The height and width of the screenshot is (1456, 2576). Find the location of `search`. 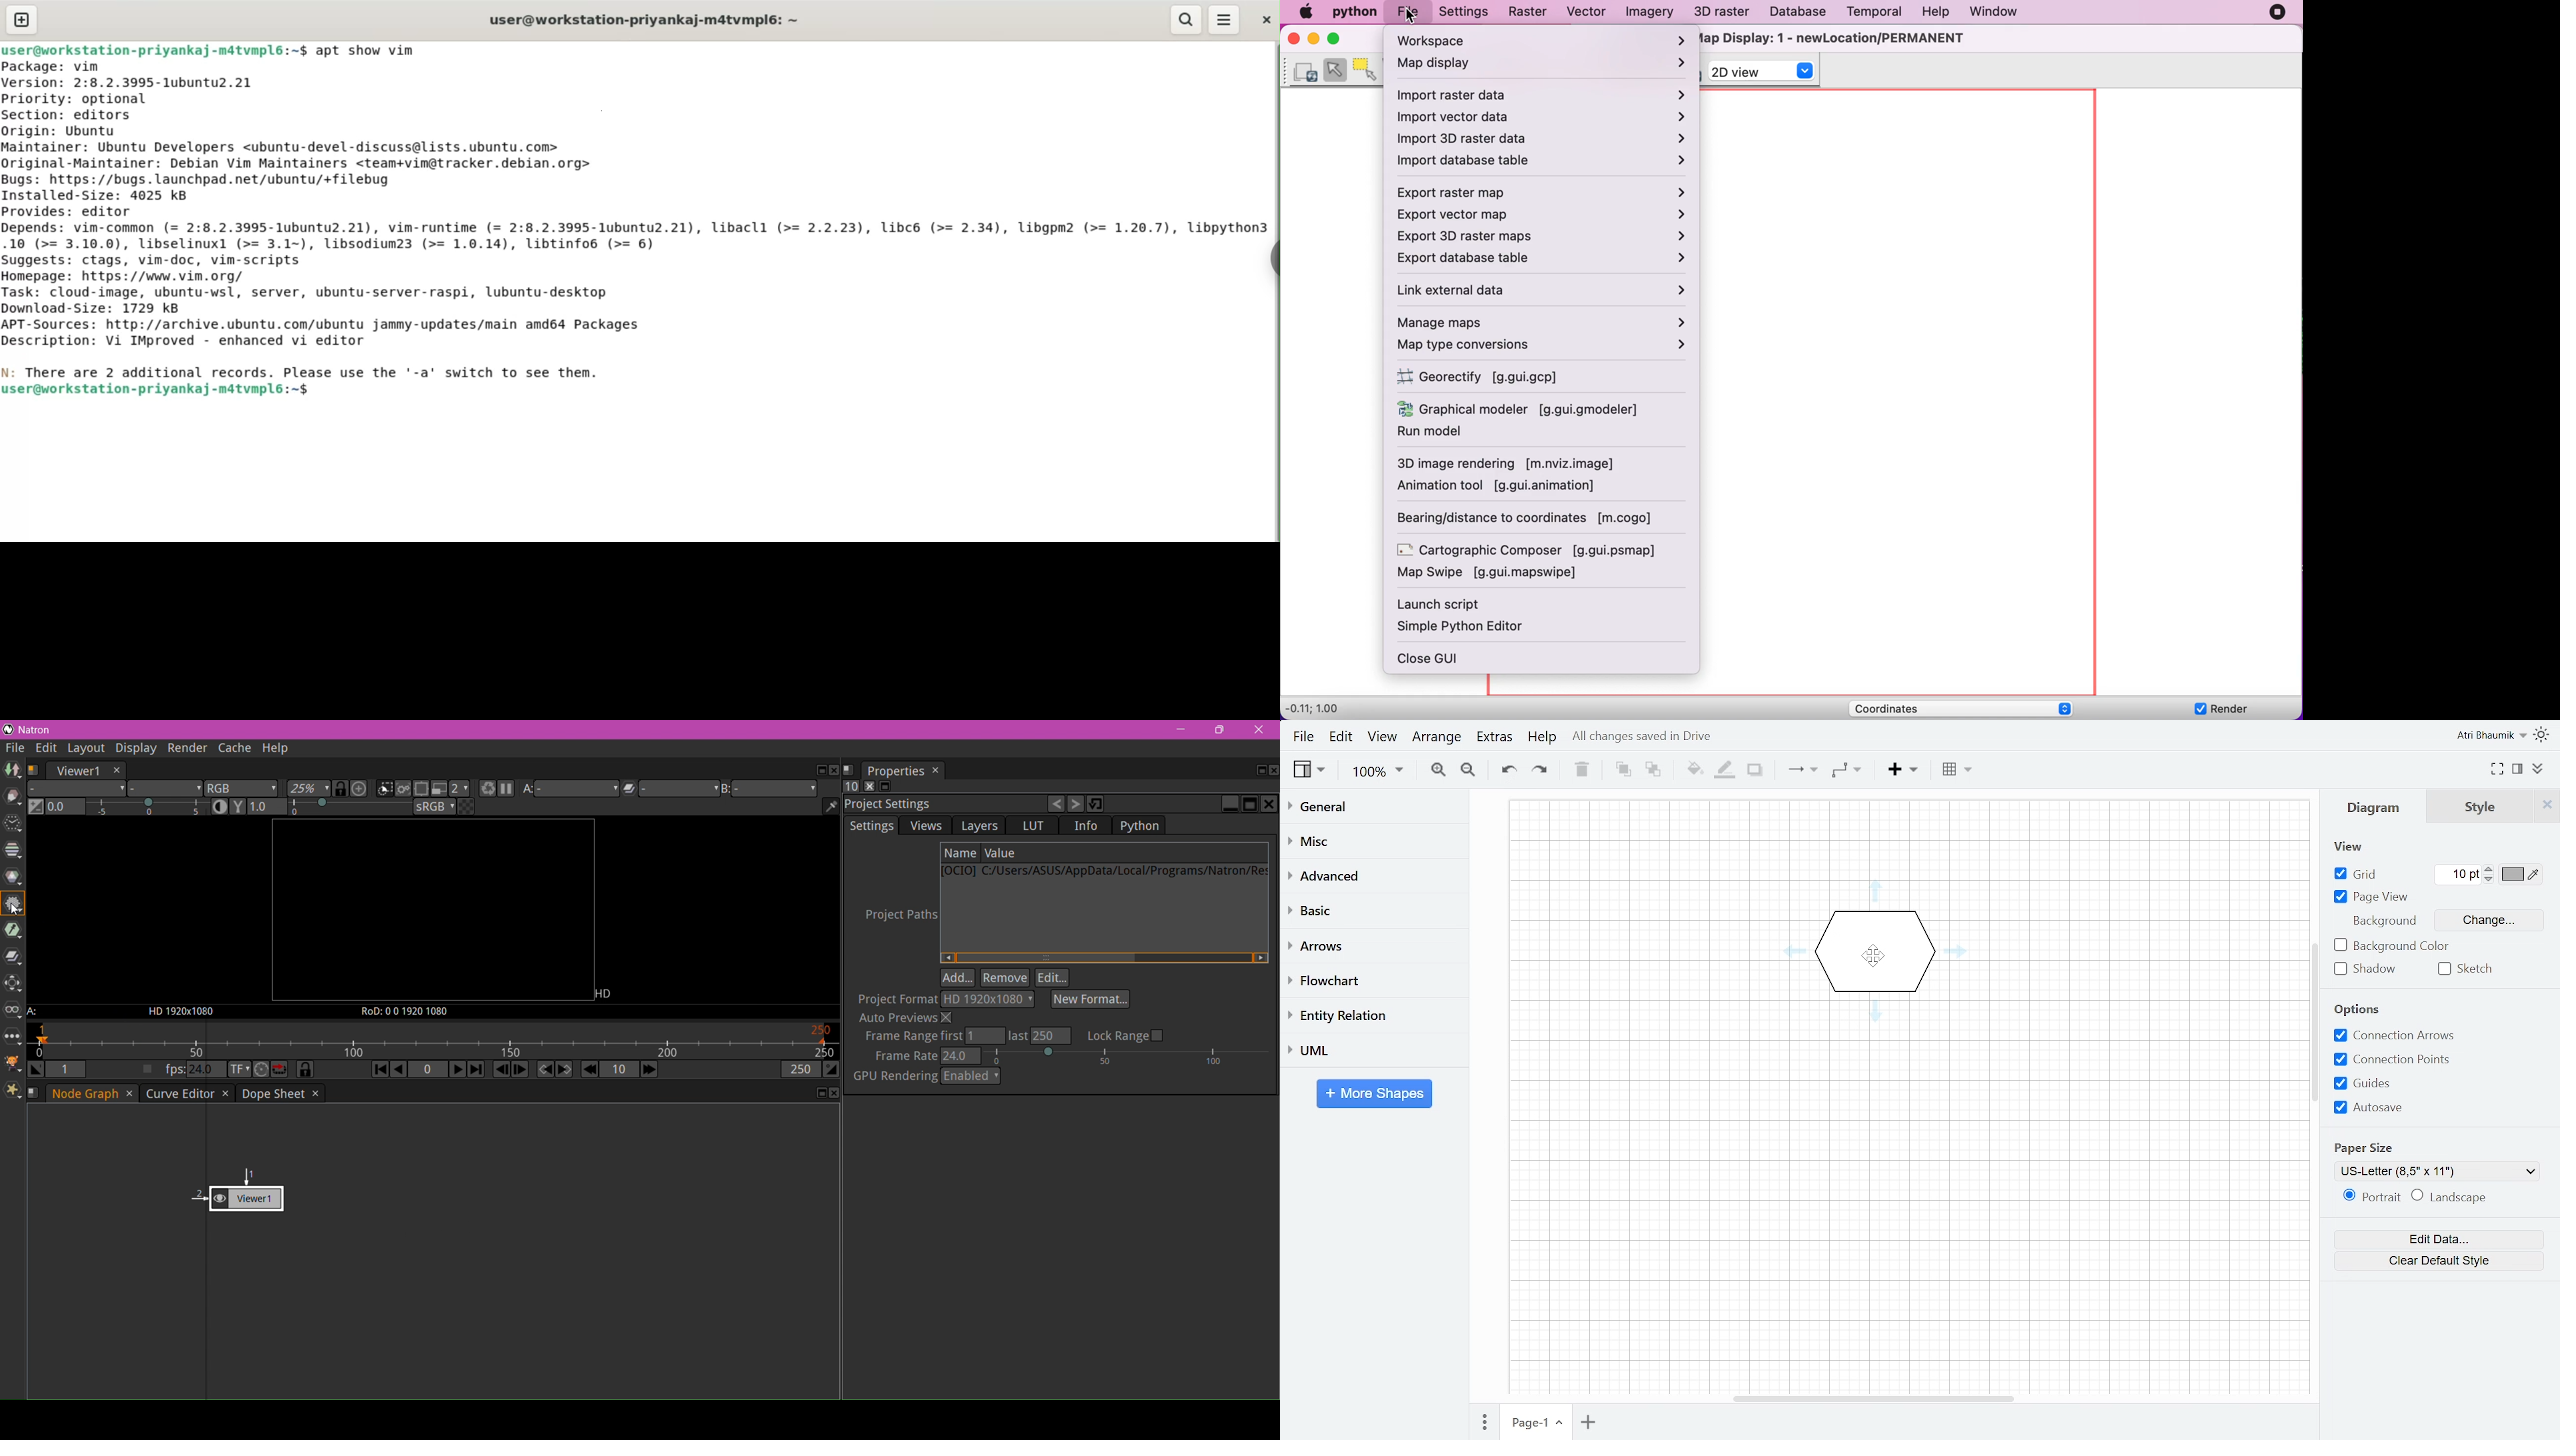

search is located at coordinates (1186, 19).